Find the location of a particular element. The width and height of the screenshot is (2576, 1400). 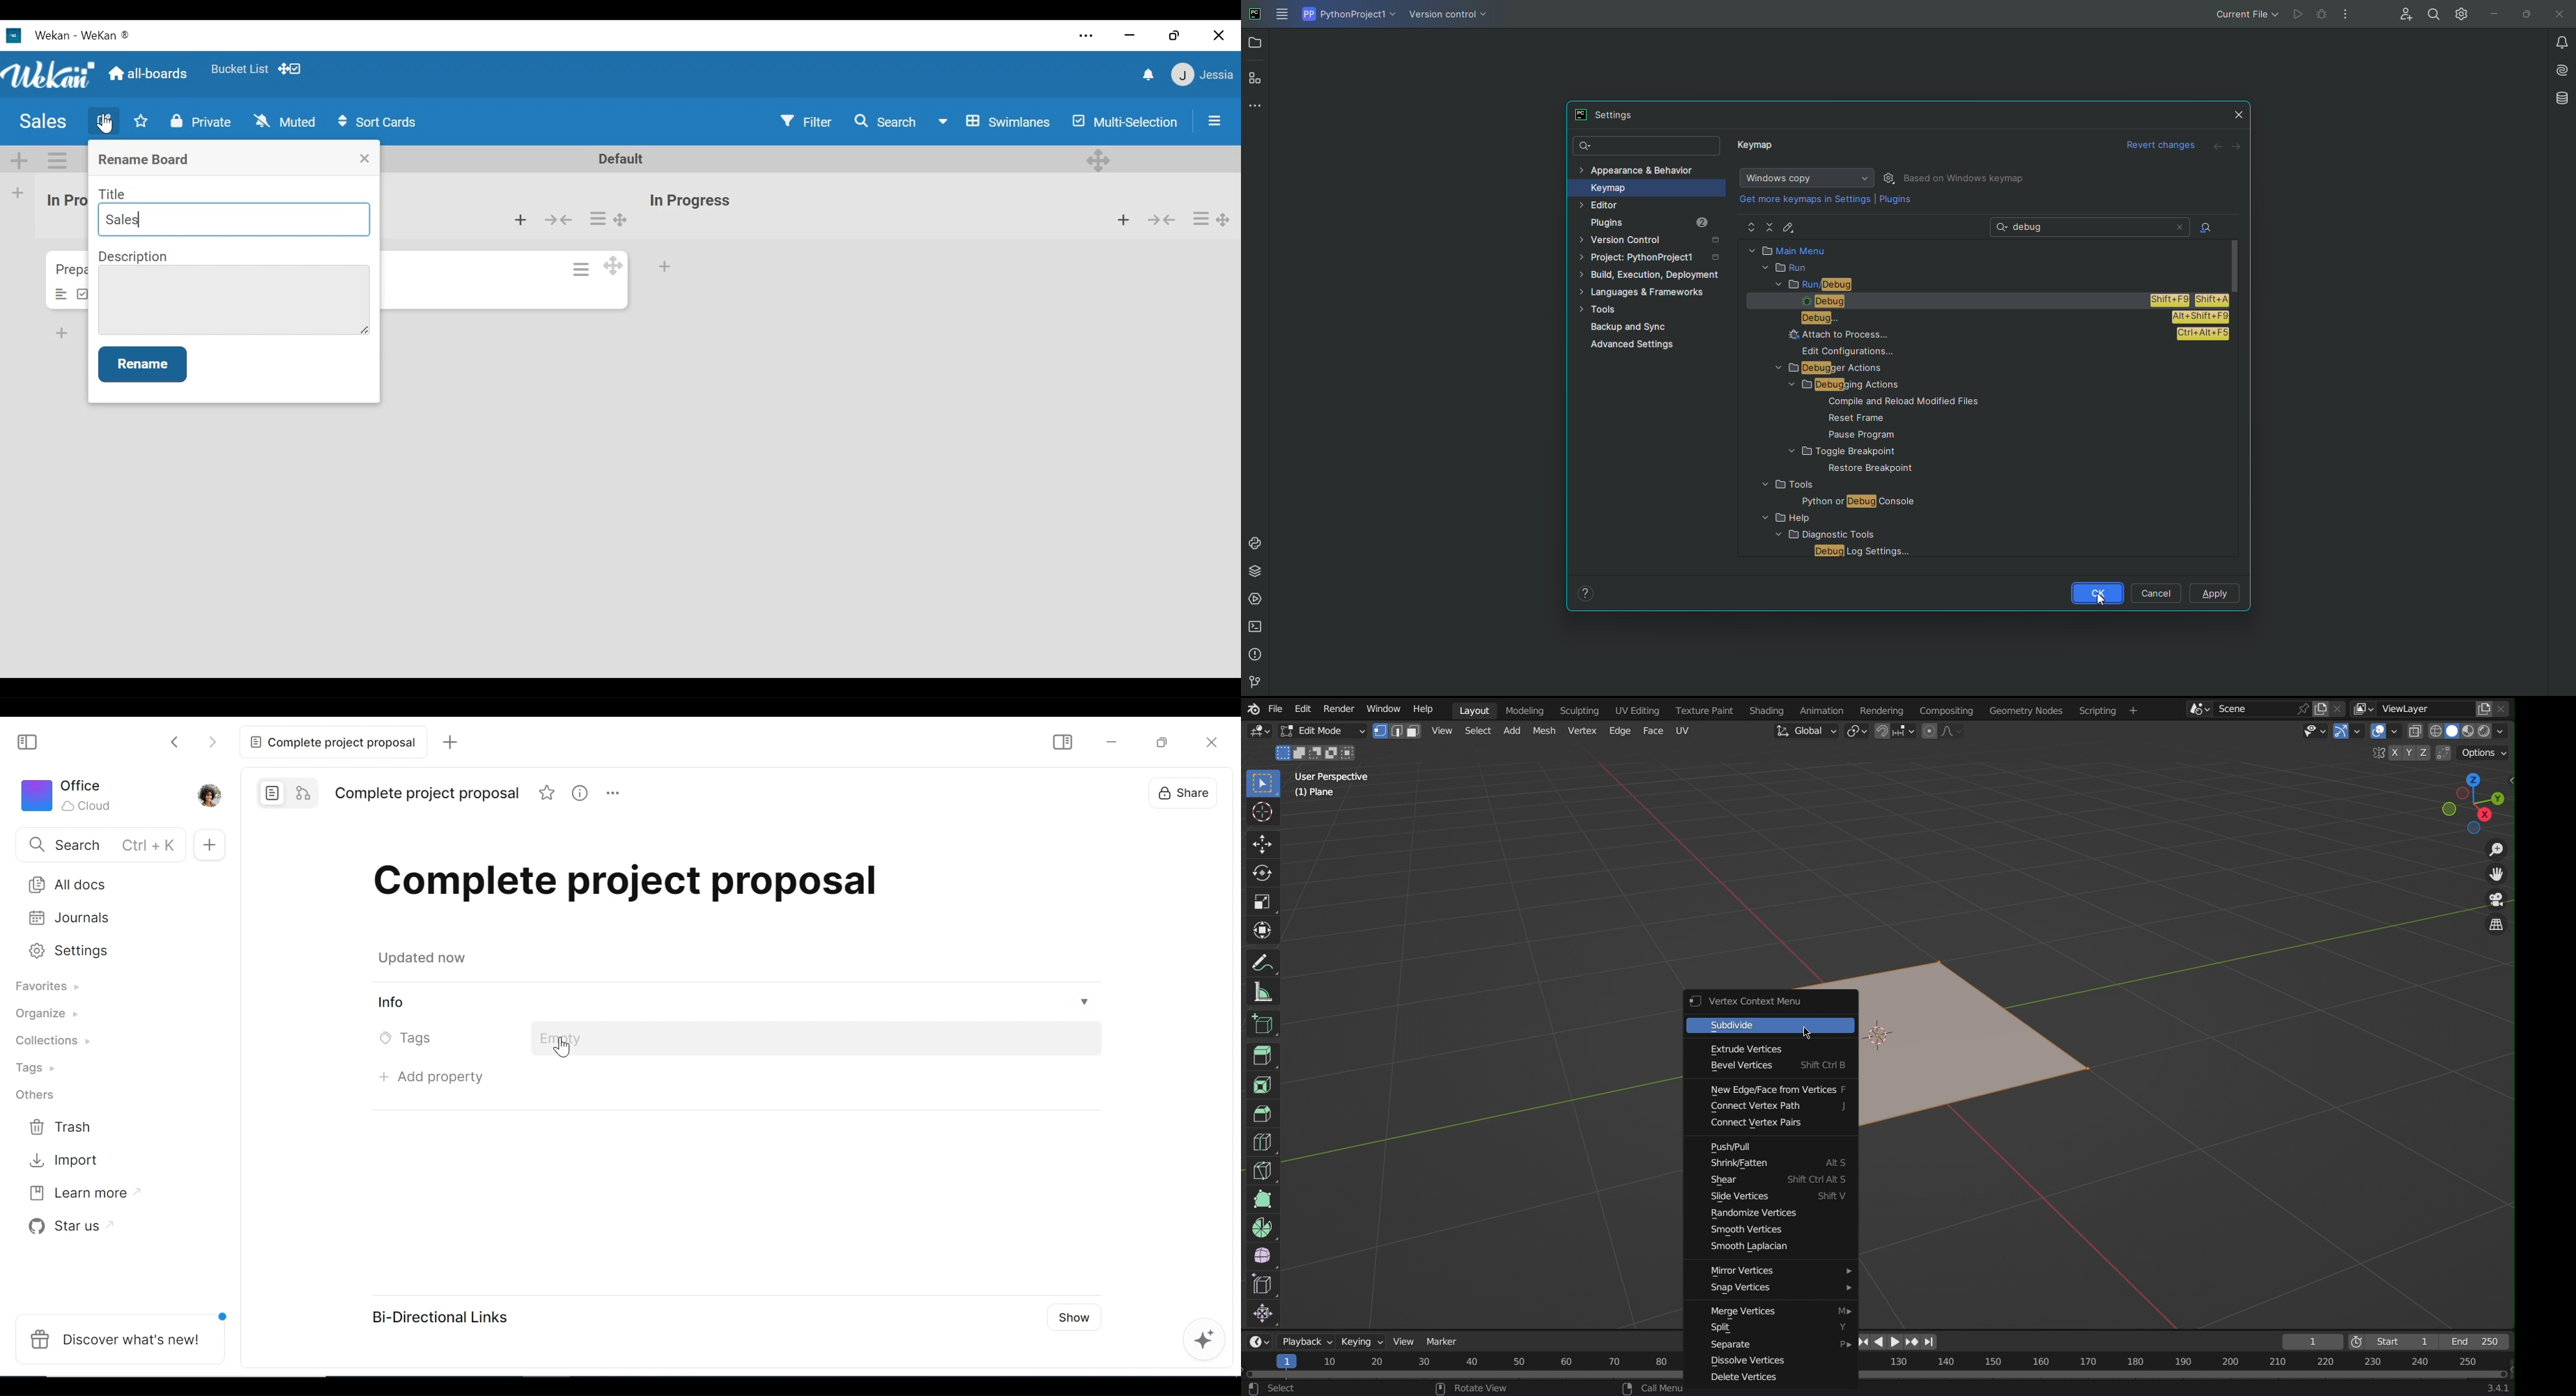

Shading is located at coordinates (1768, 709).